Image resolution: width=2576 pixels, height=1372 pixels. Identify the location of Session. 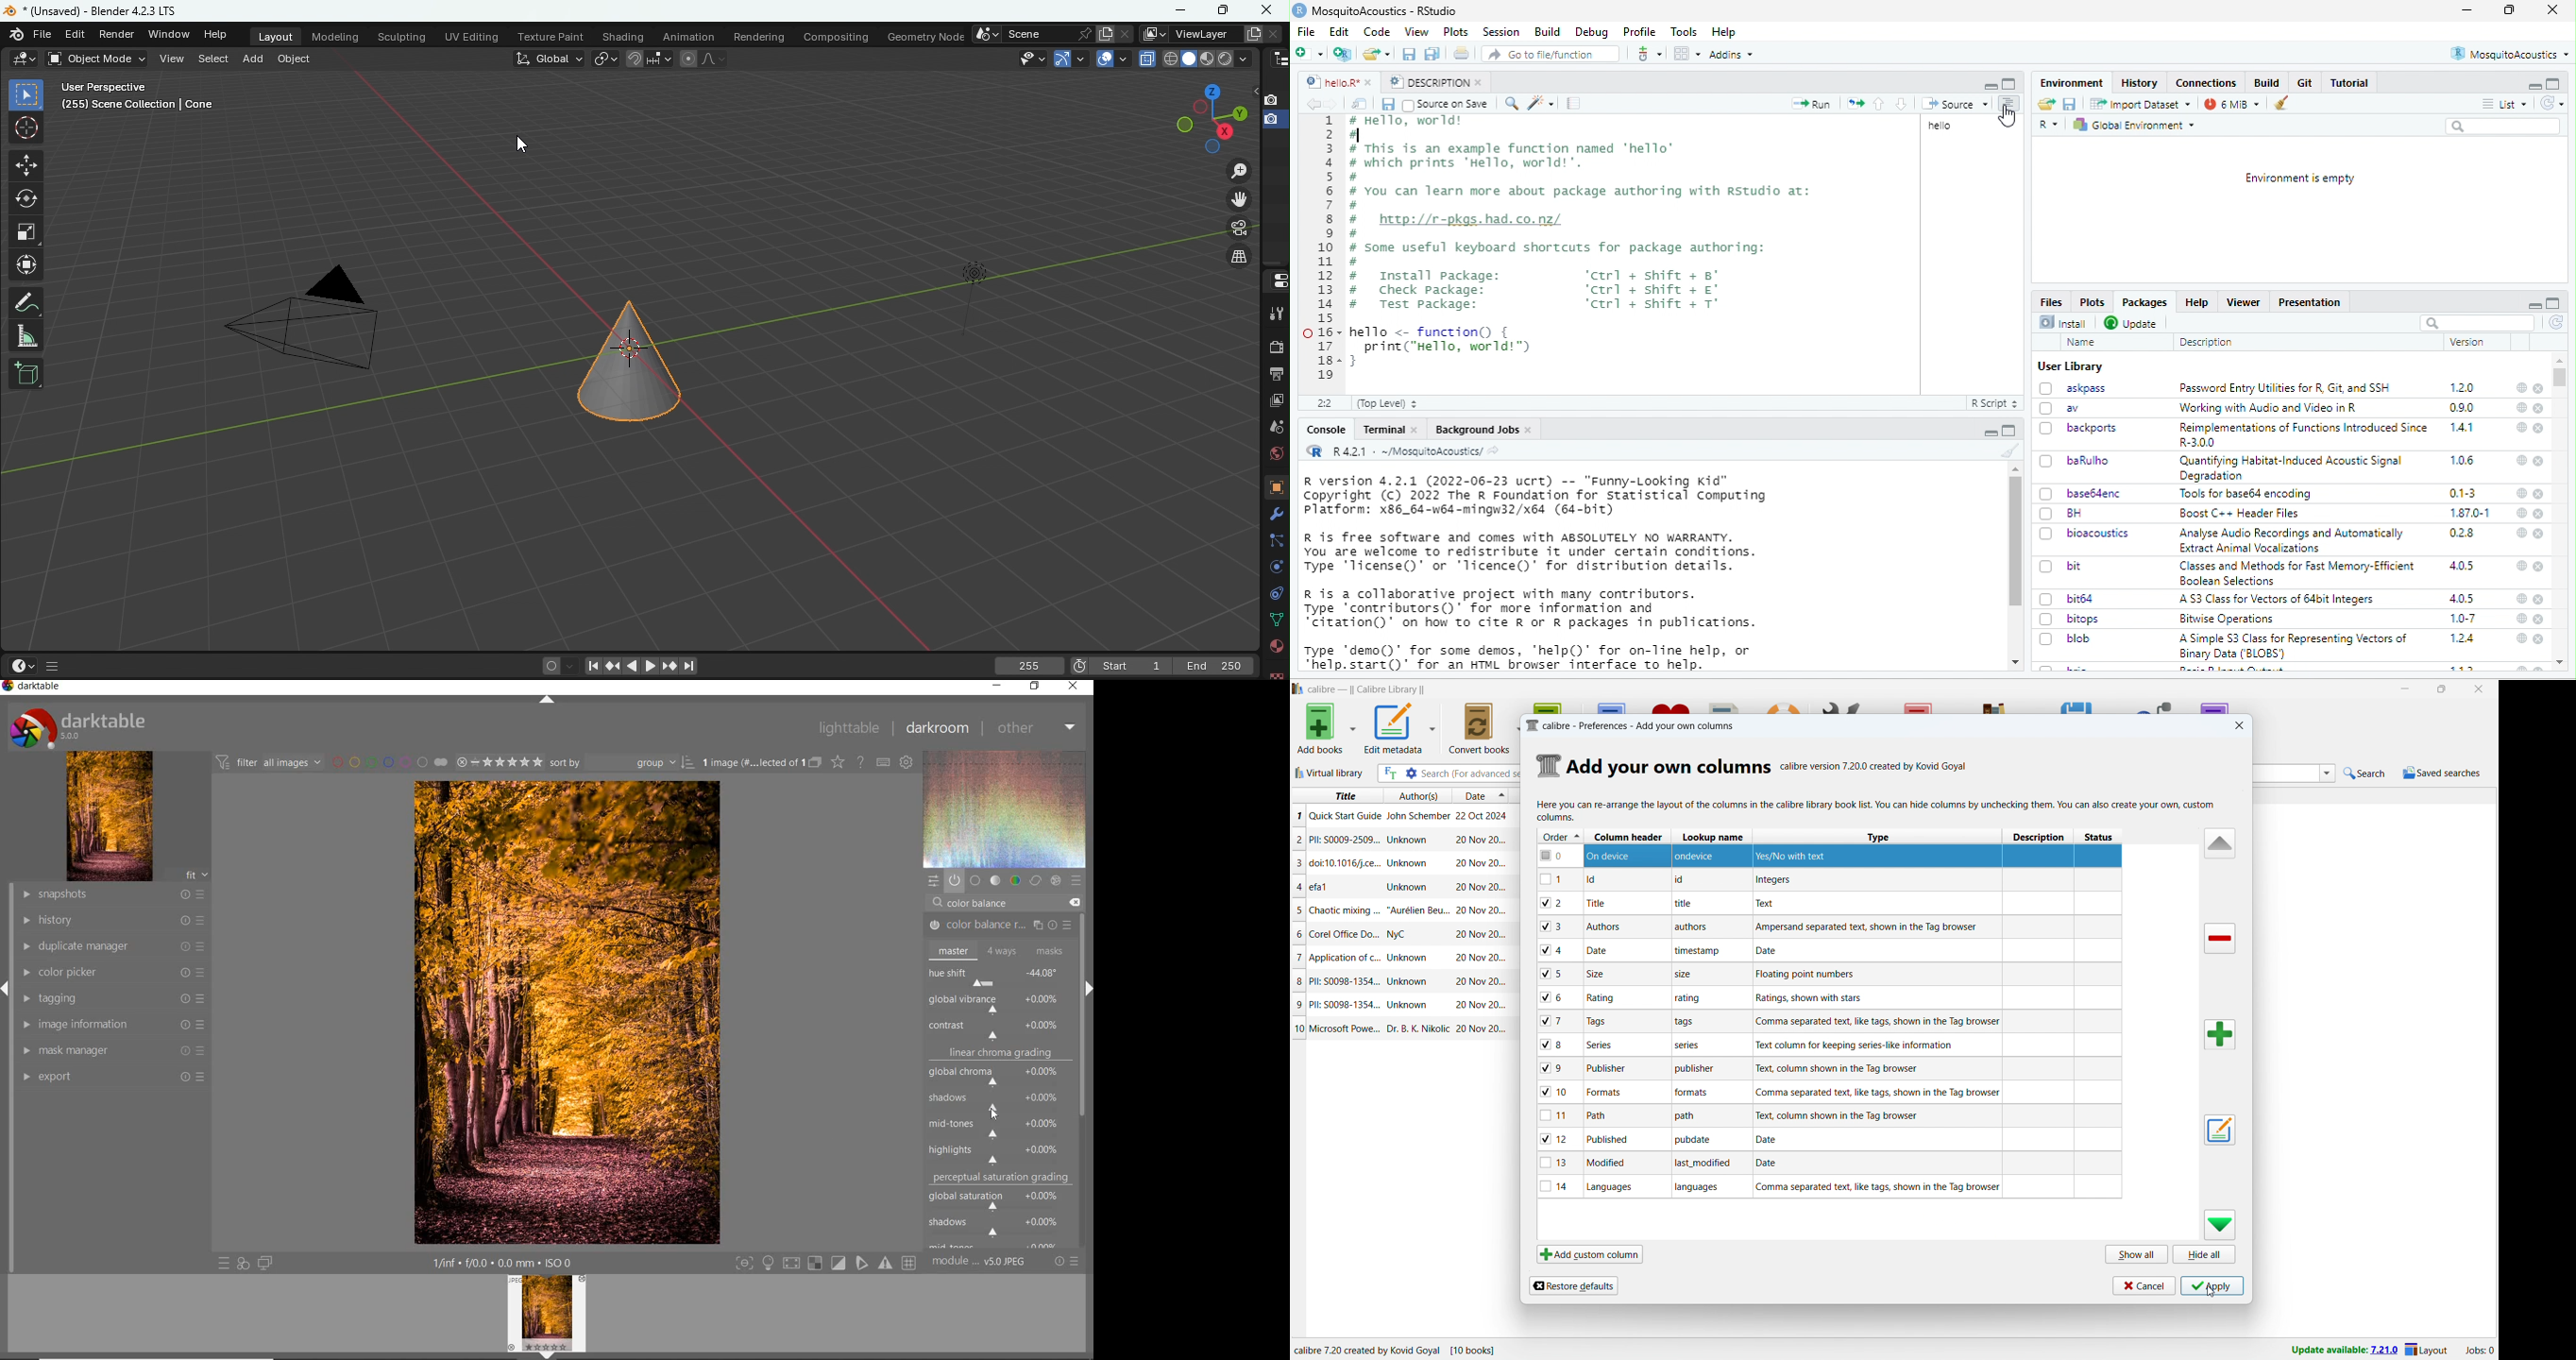
(1501, 32).